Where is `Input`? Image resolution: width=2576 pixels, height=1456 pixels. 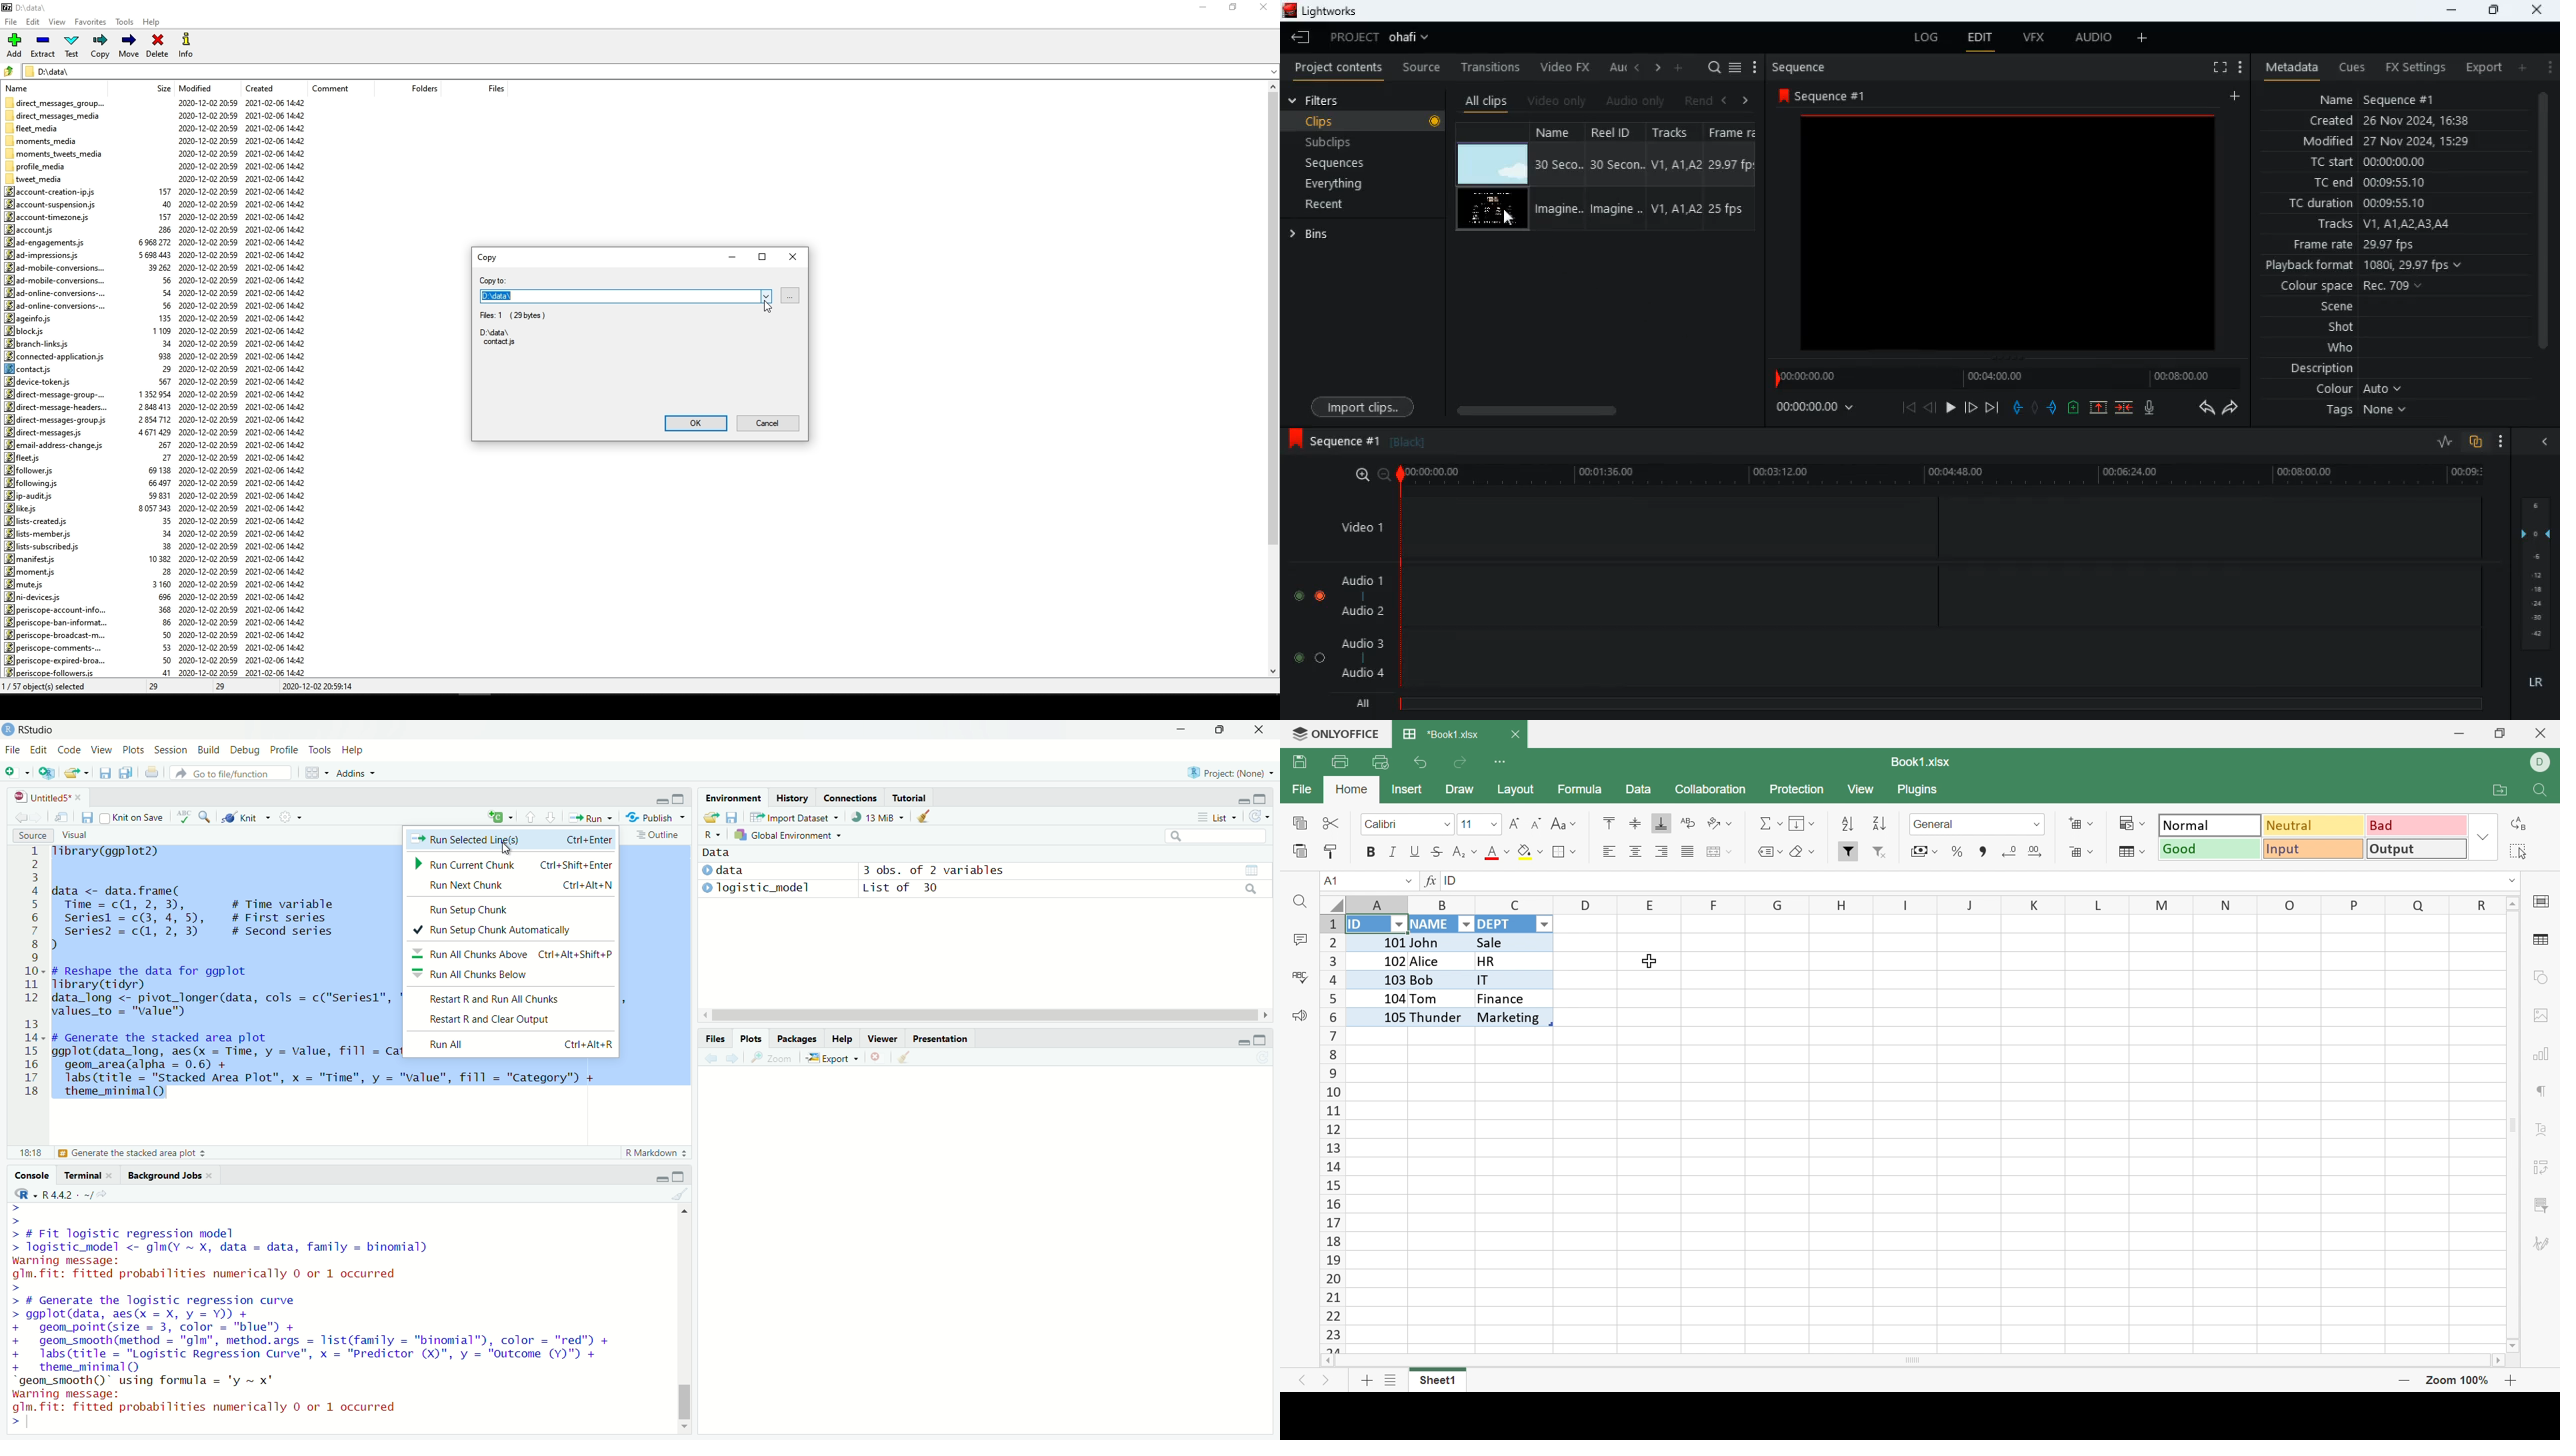 Input is located at coordinates (2311, 849).